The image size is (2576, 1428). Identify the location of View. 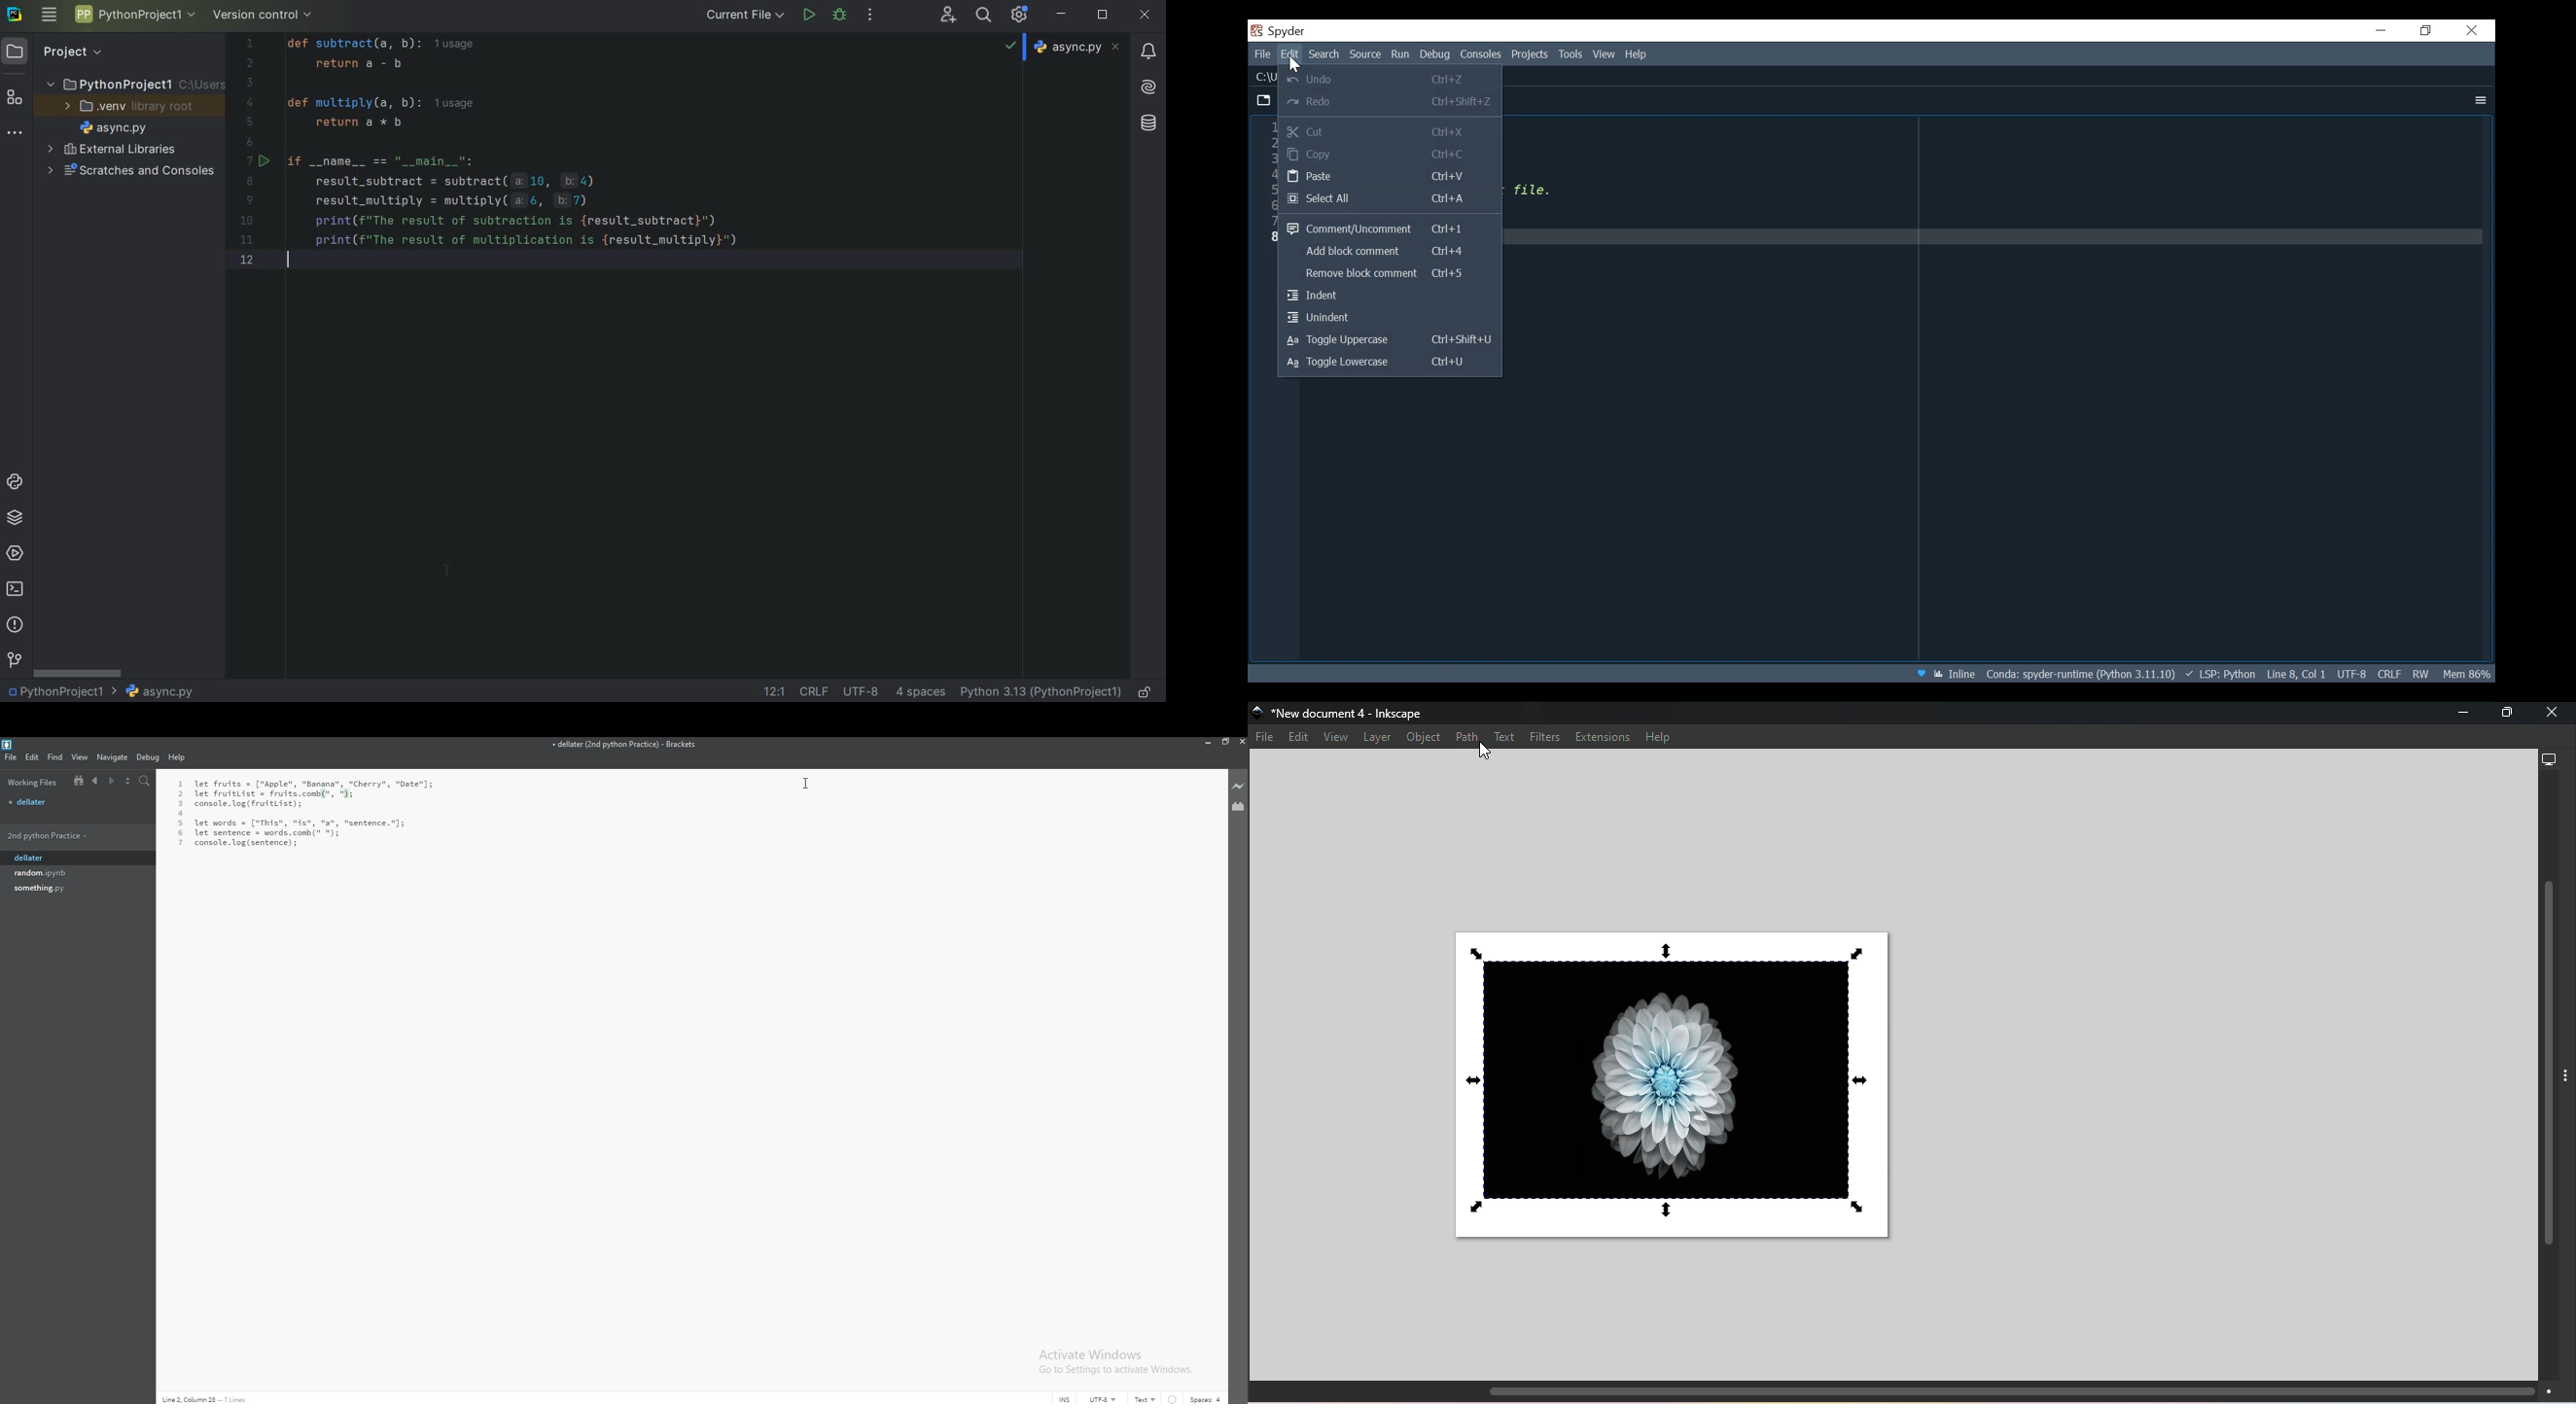
(1605, 55).